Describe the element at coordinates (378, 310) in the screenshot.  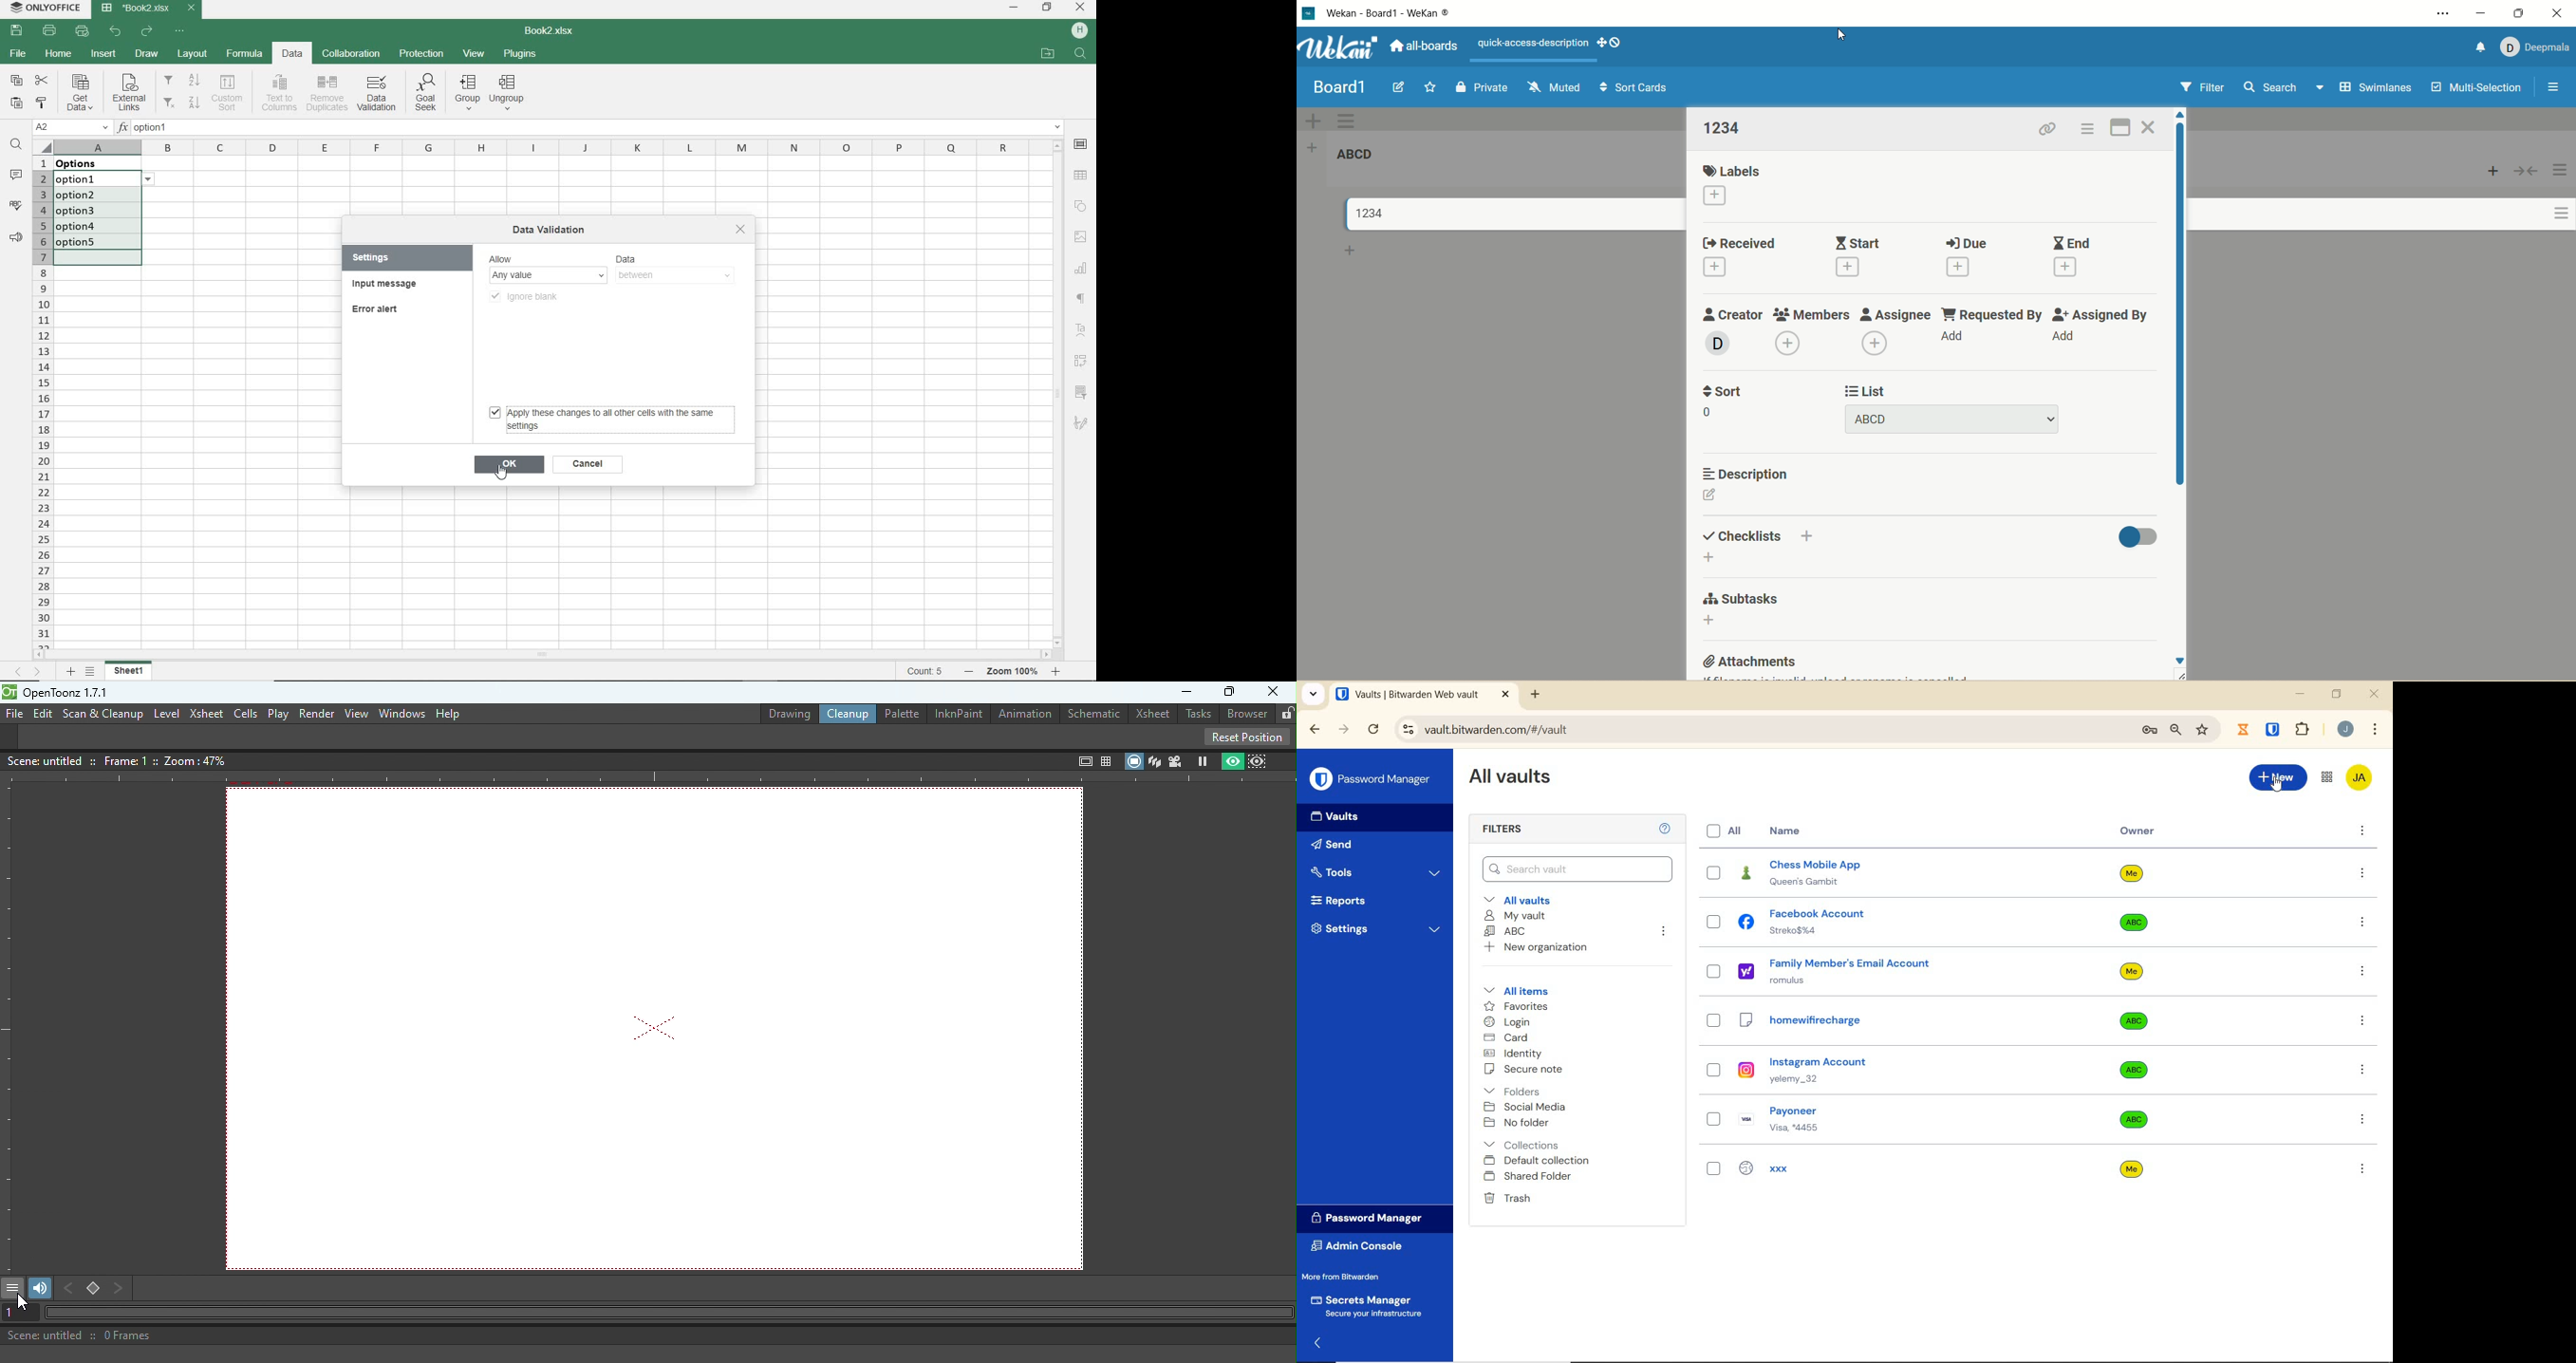
I see `ERROR ALERT` at that location.